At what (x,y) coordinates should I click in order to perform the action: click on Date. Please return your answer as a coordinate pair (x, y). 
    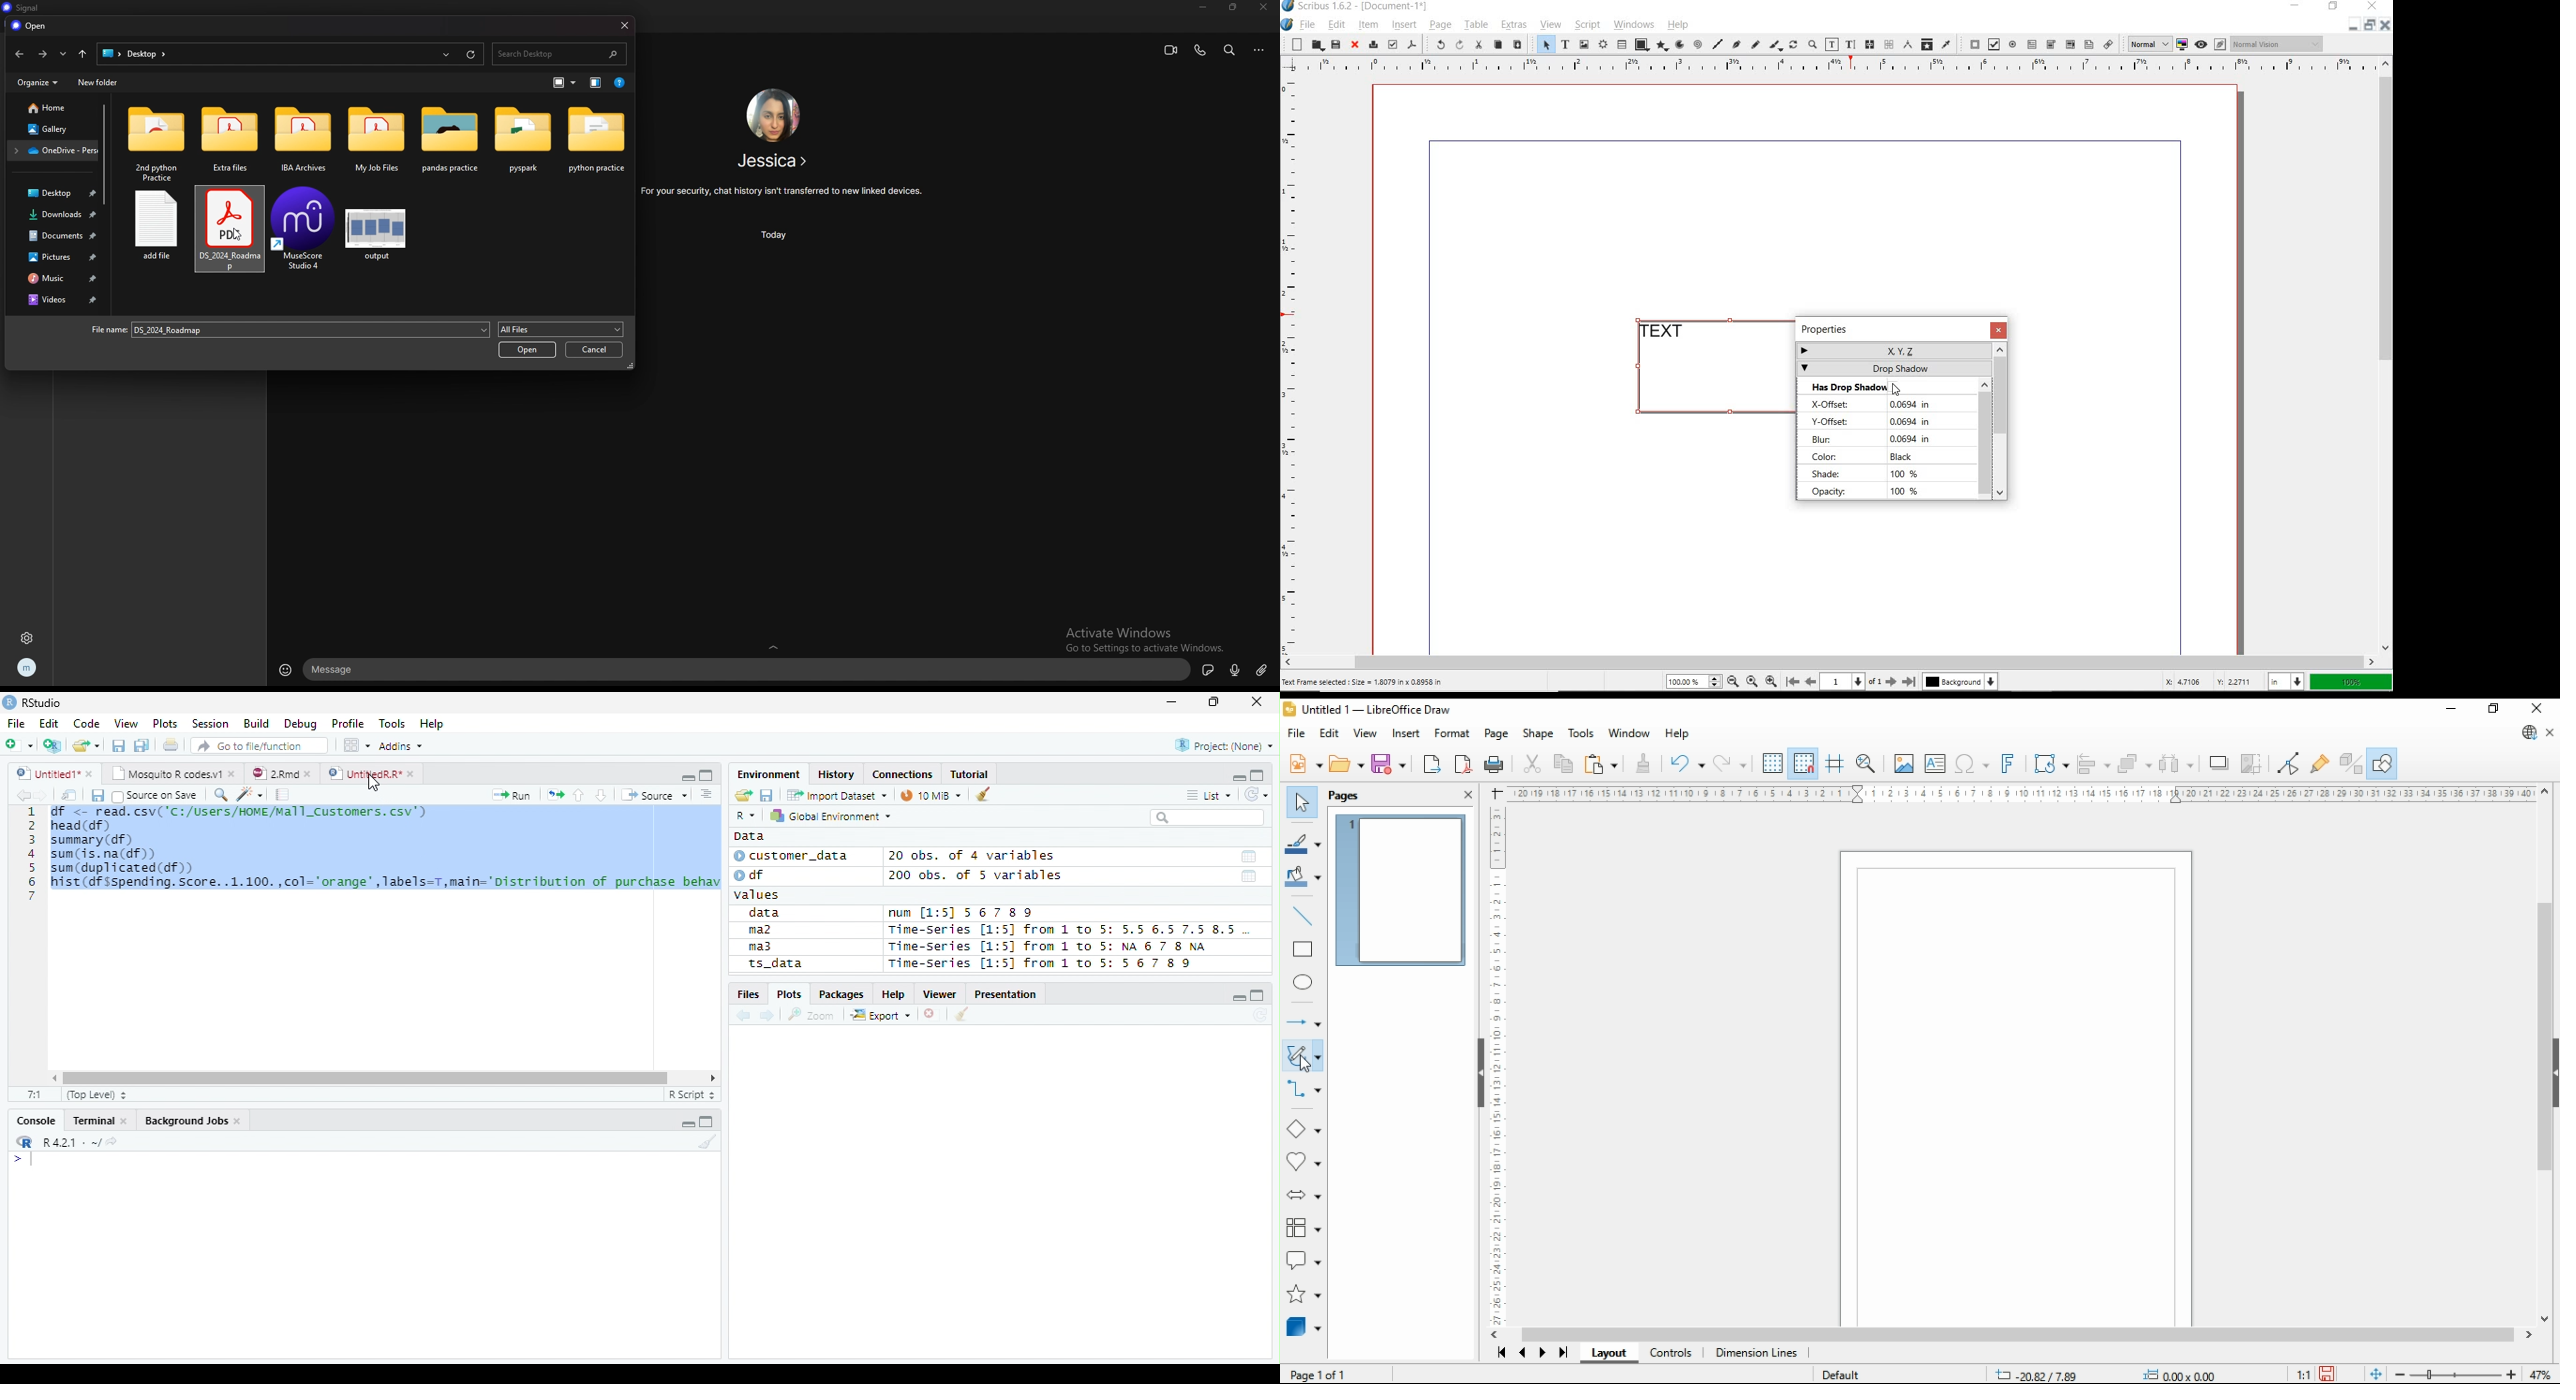
    Looking at the image, I should click on (1249, 878).